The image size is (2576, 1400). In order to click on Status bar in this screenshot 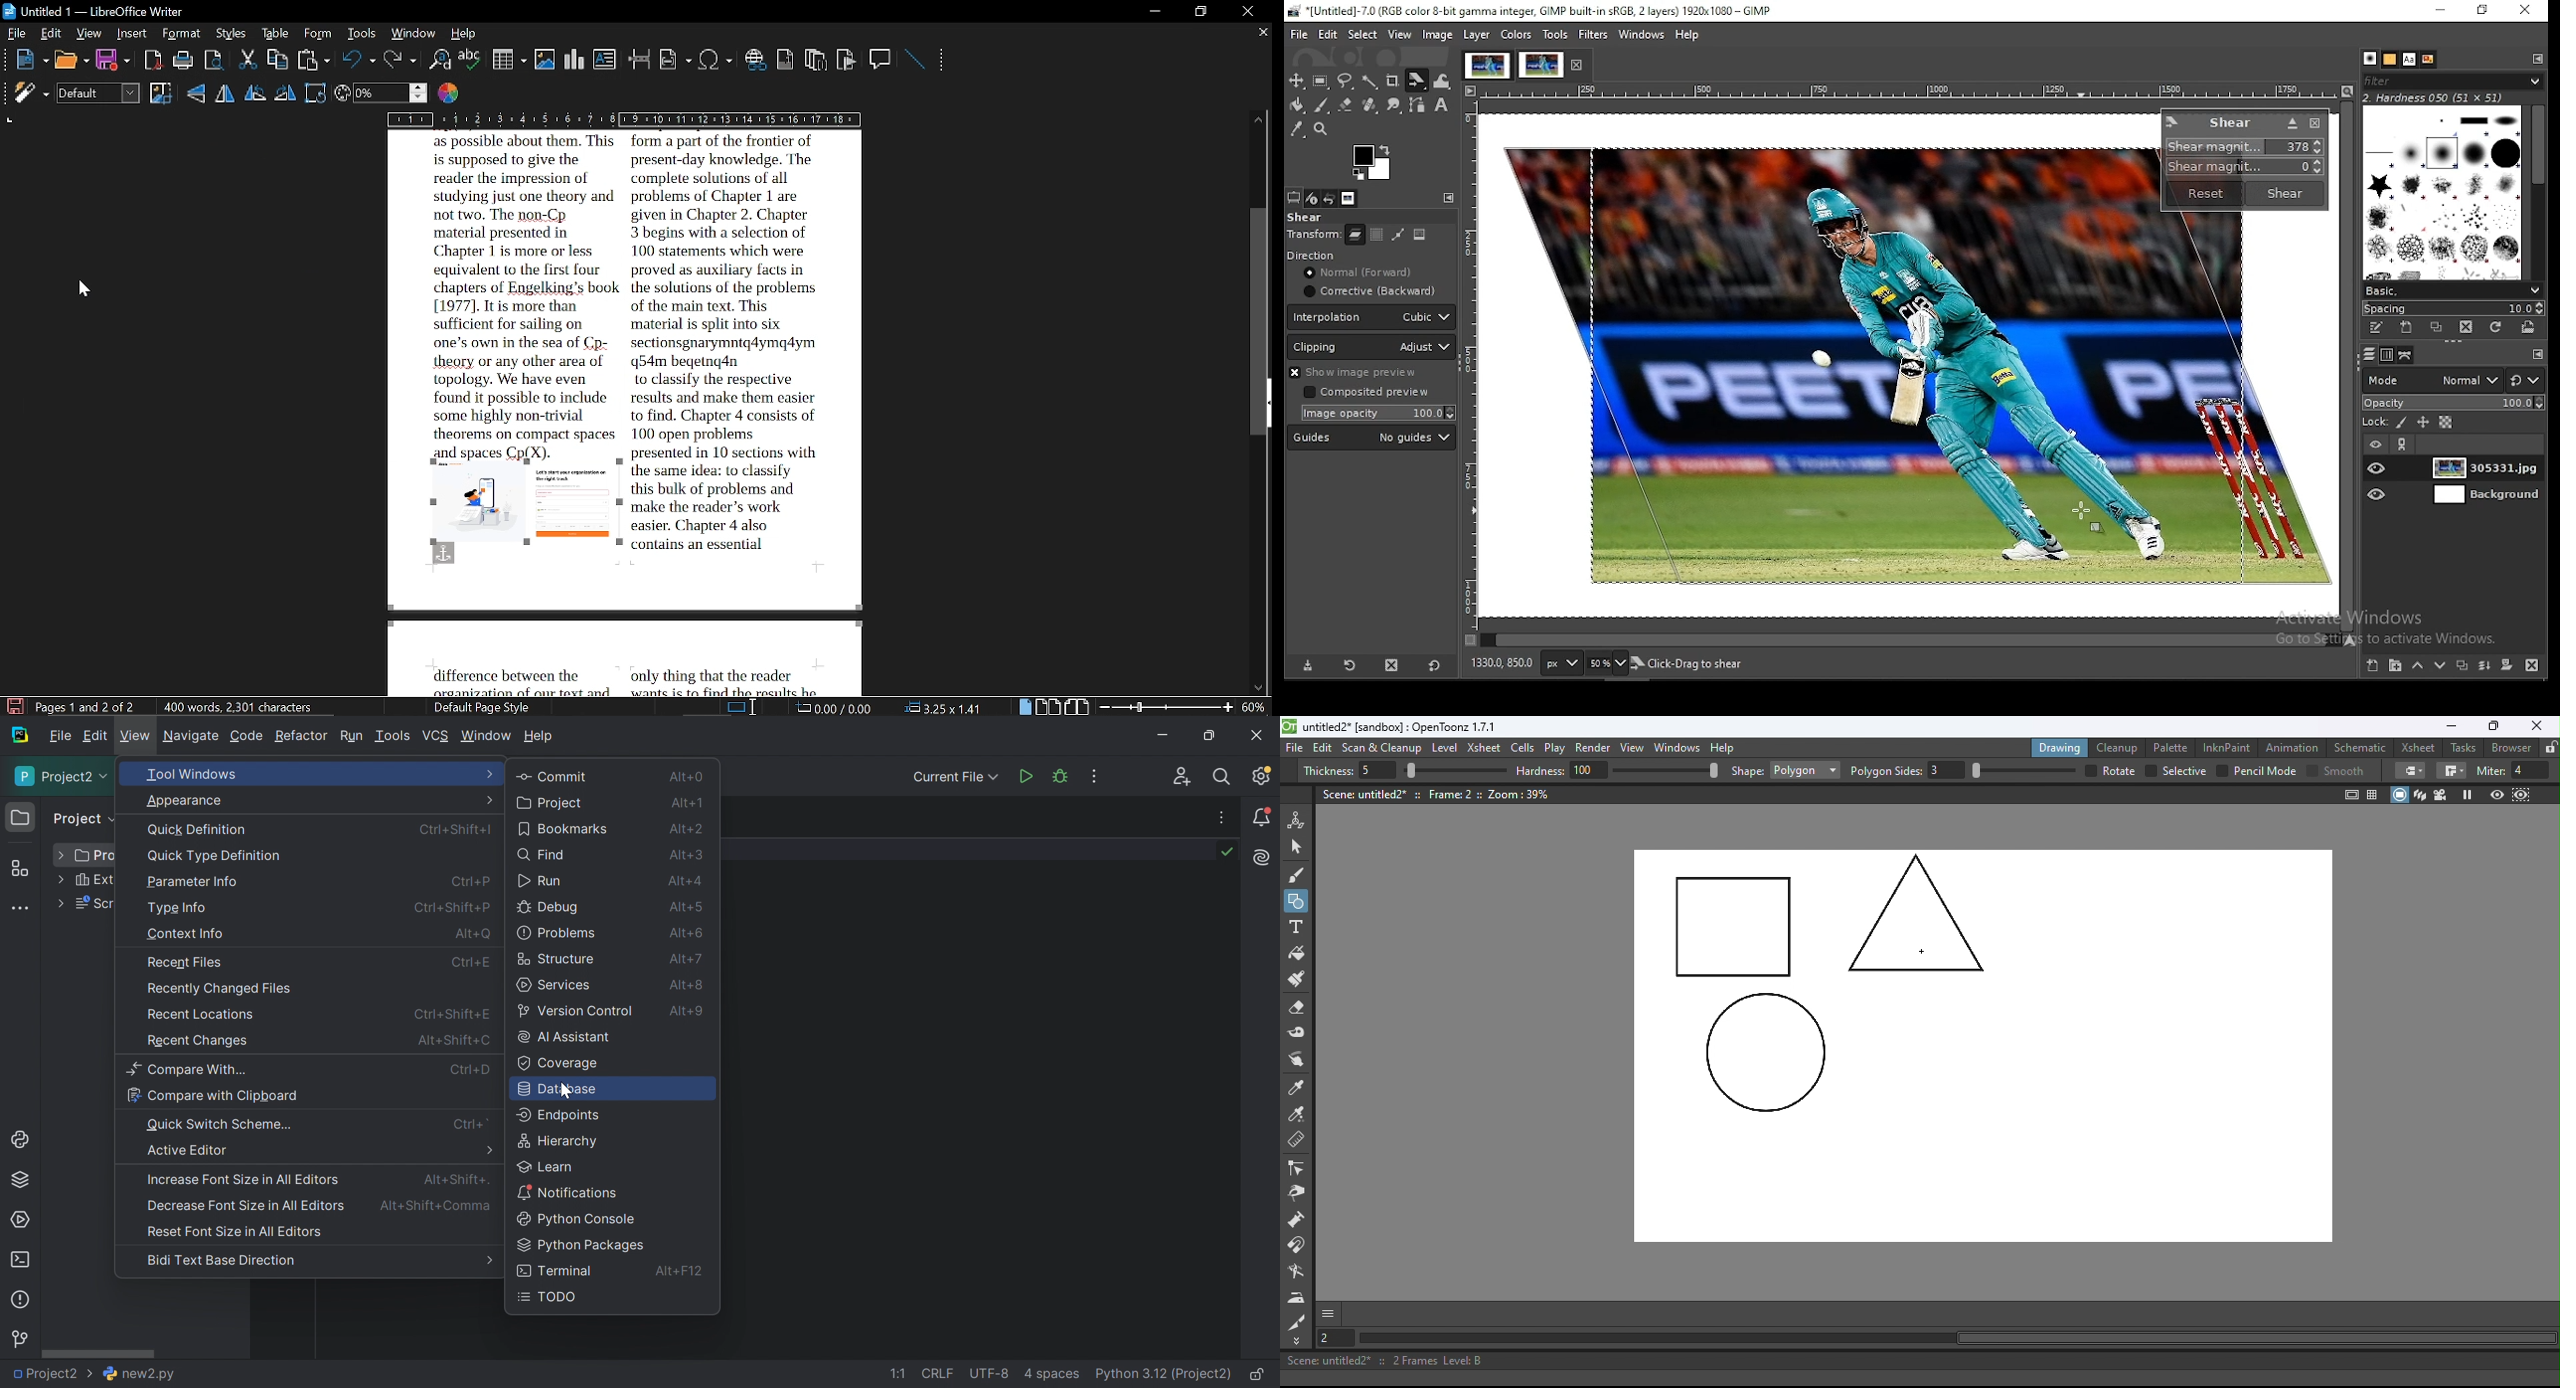, I will do `click(1920, 1362)`.